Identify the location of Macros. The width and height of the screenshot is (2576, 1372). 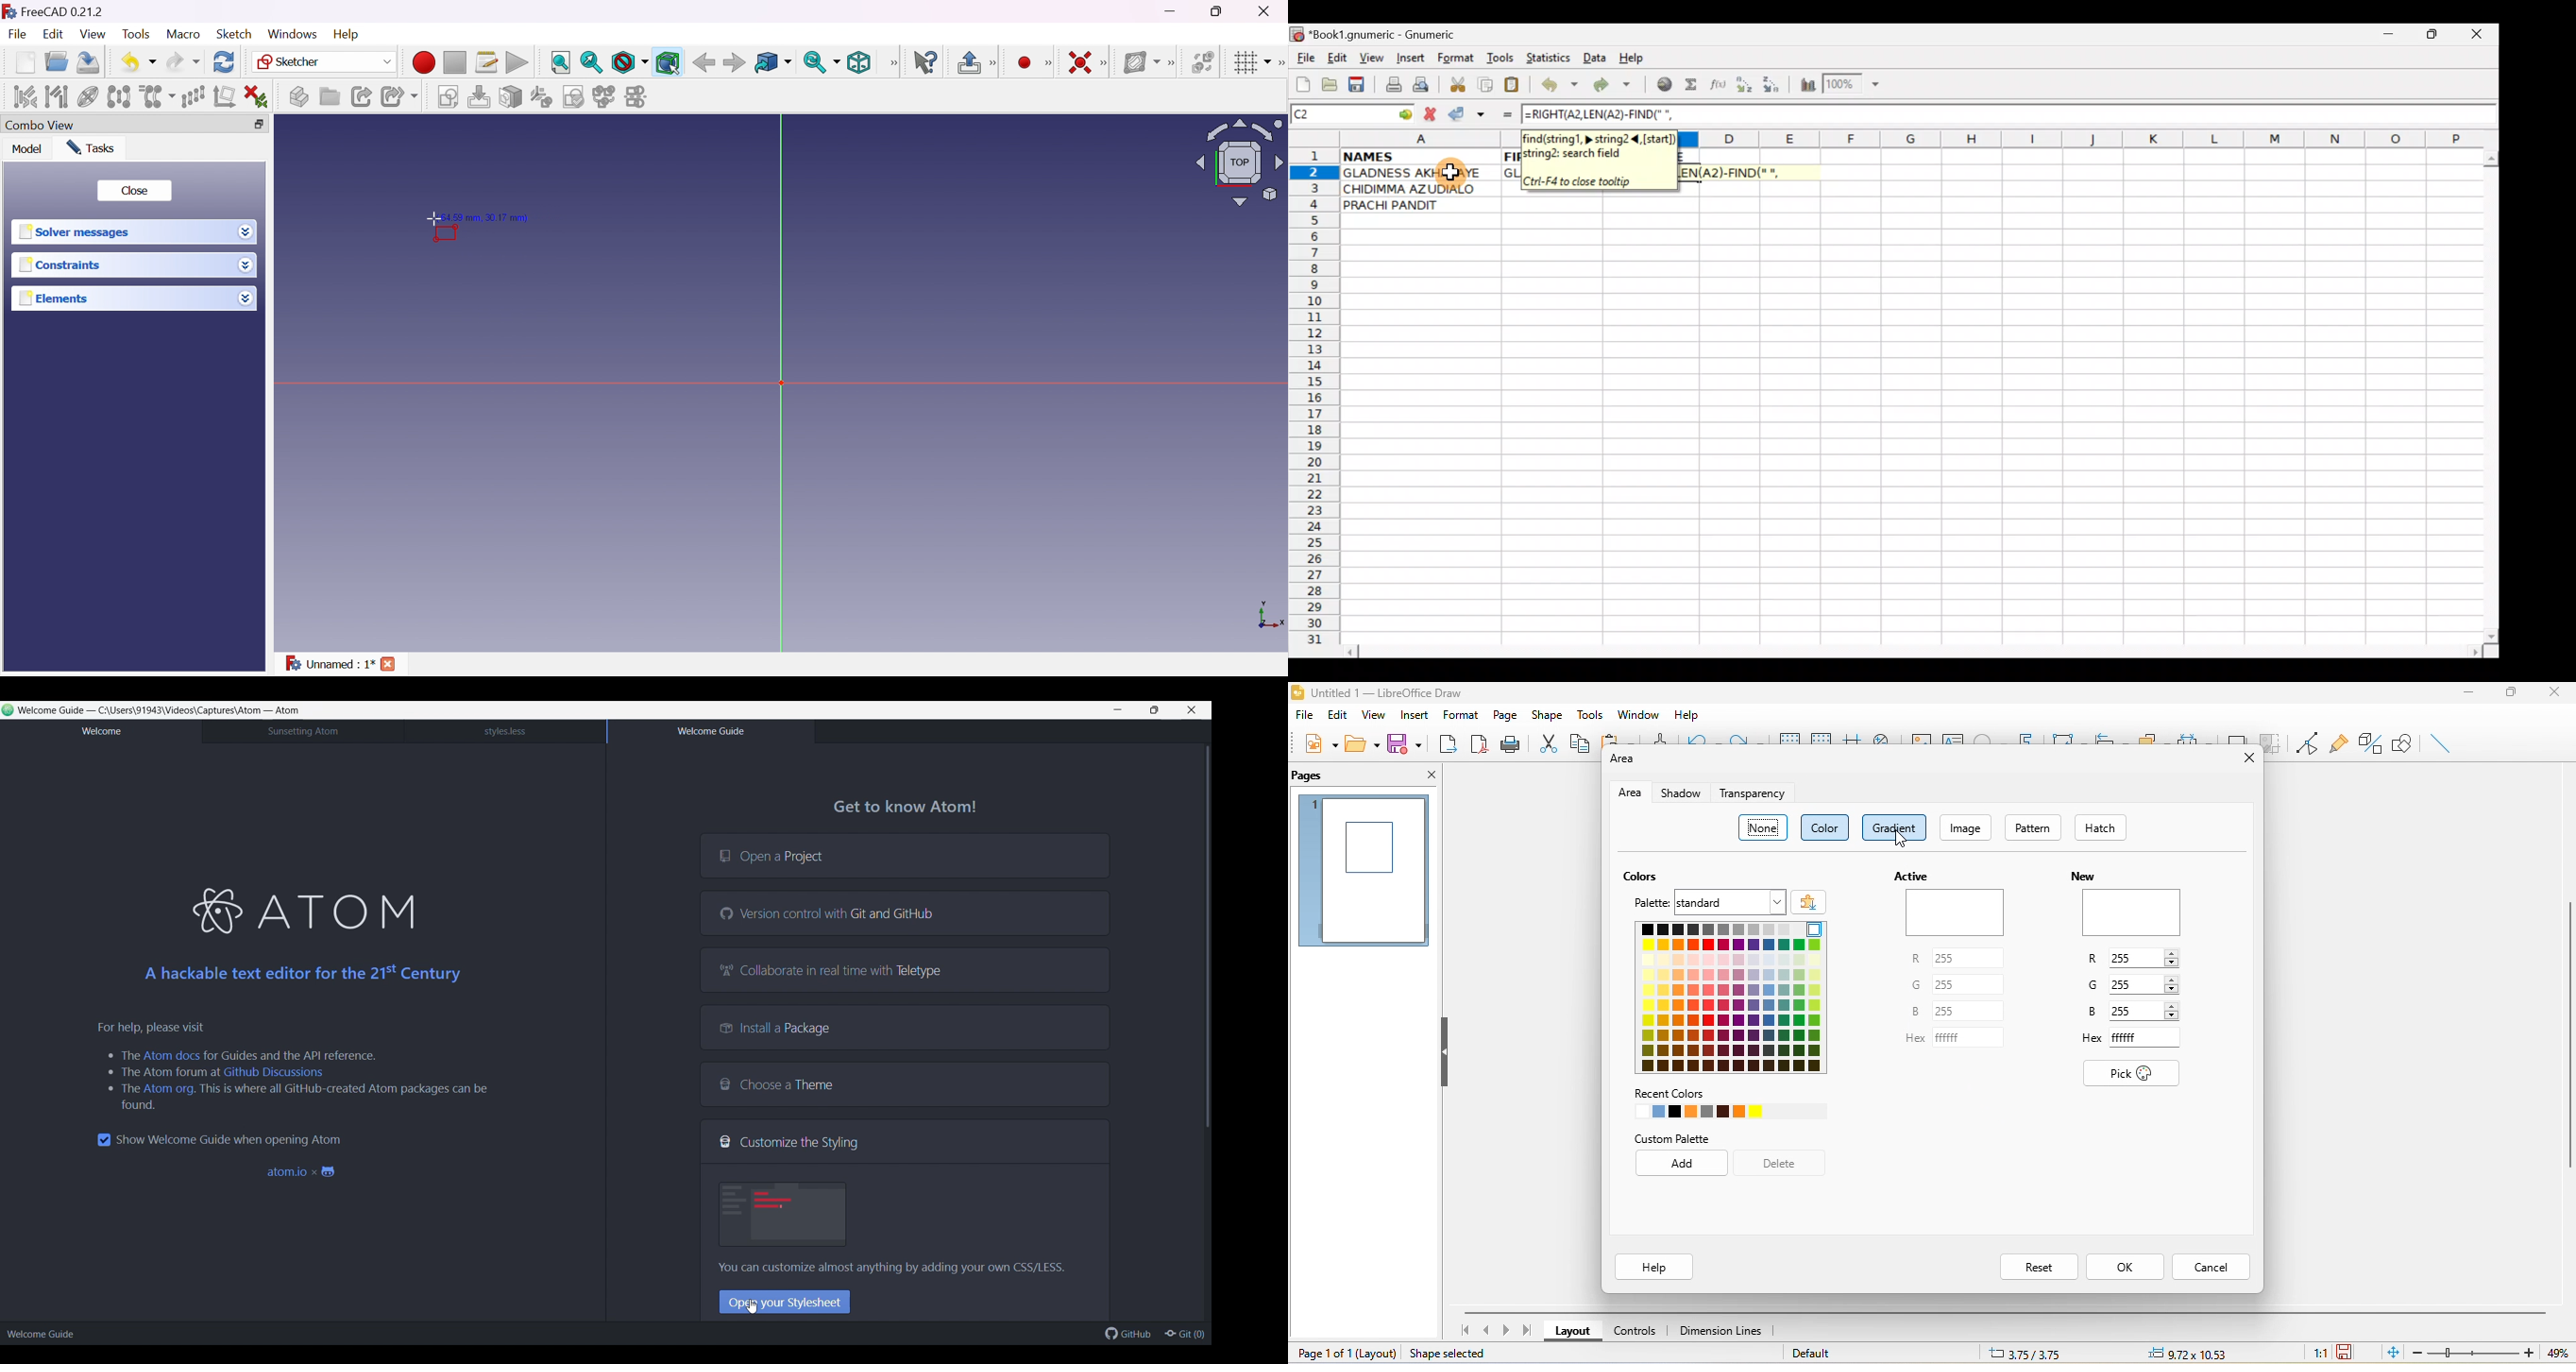
(487, 61).